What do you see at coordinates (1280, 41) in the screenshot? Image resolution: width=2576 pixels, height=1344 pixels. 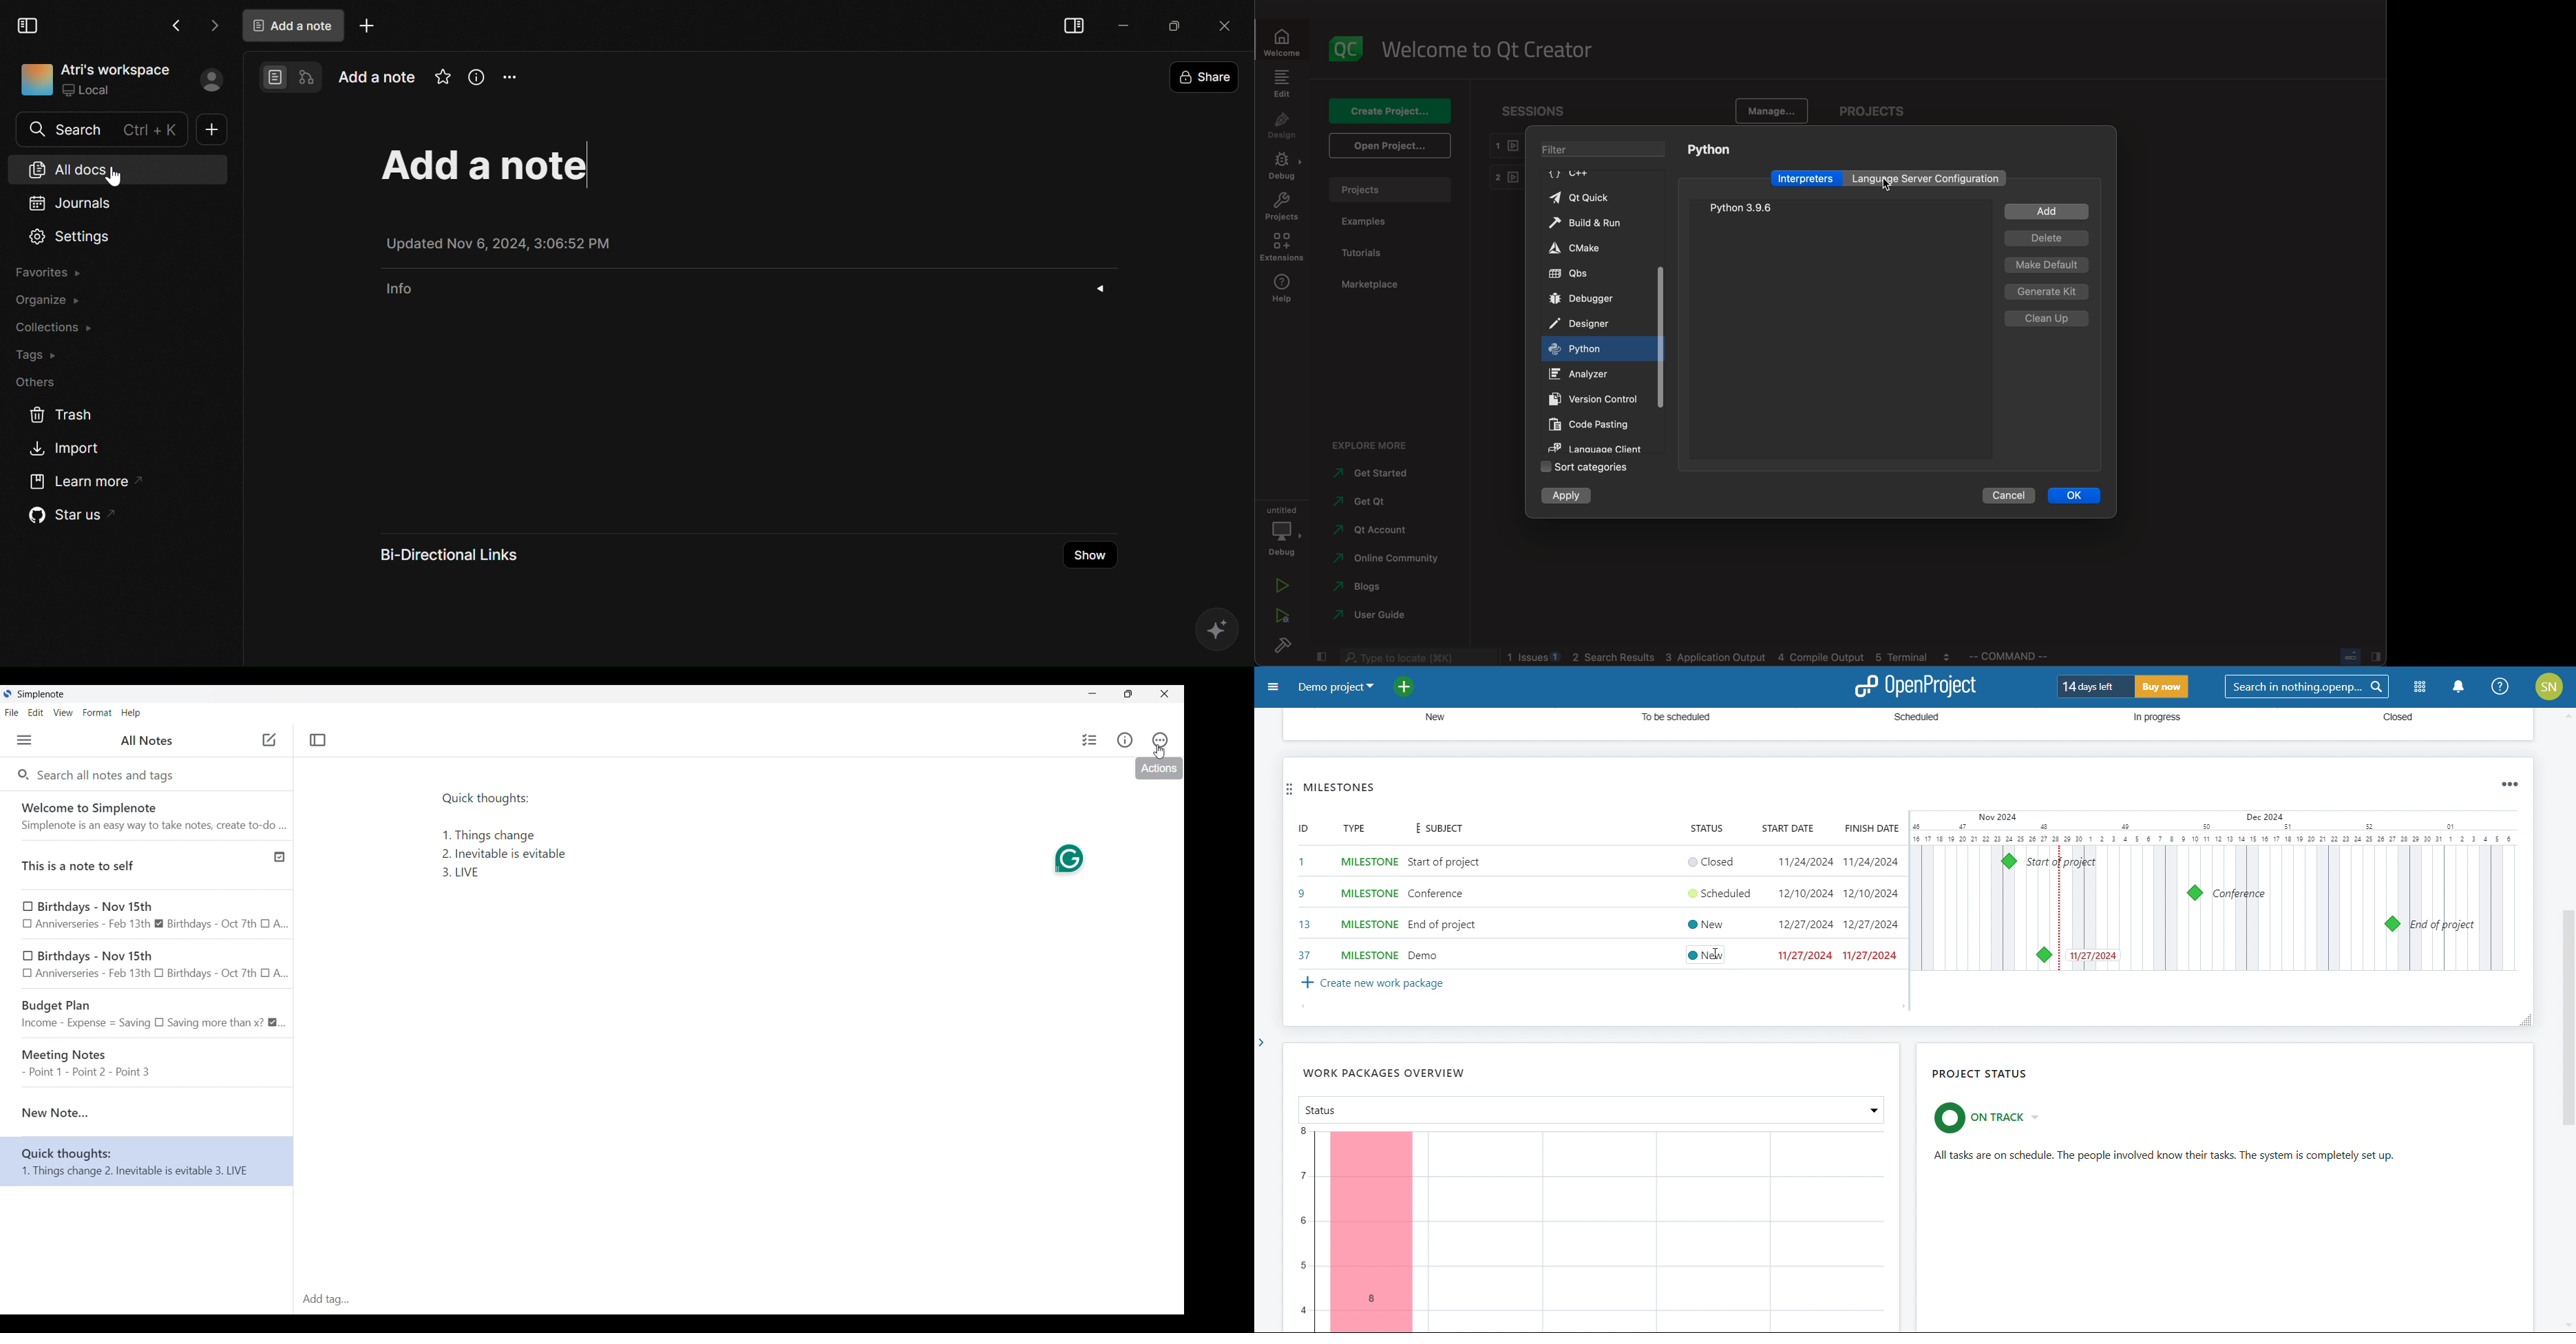 I see `welcome` at bounding box center [1280, 41].